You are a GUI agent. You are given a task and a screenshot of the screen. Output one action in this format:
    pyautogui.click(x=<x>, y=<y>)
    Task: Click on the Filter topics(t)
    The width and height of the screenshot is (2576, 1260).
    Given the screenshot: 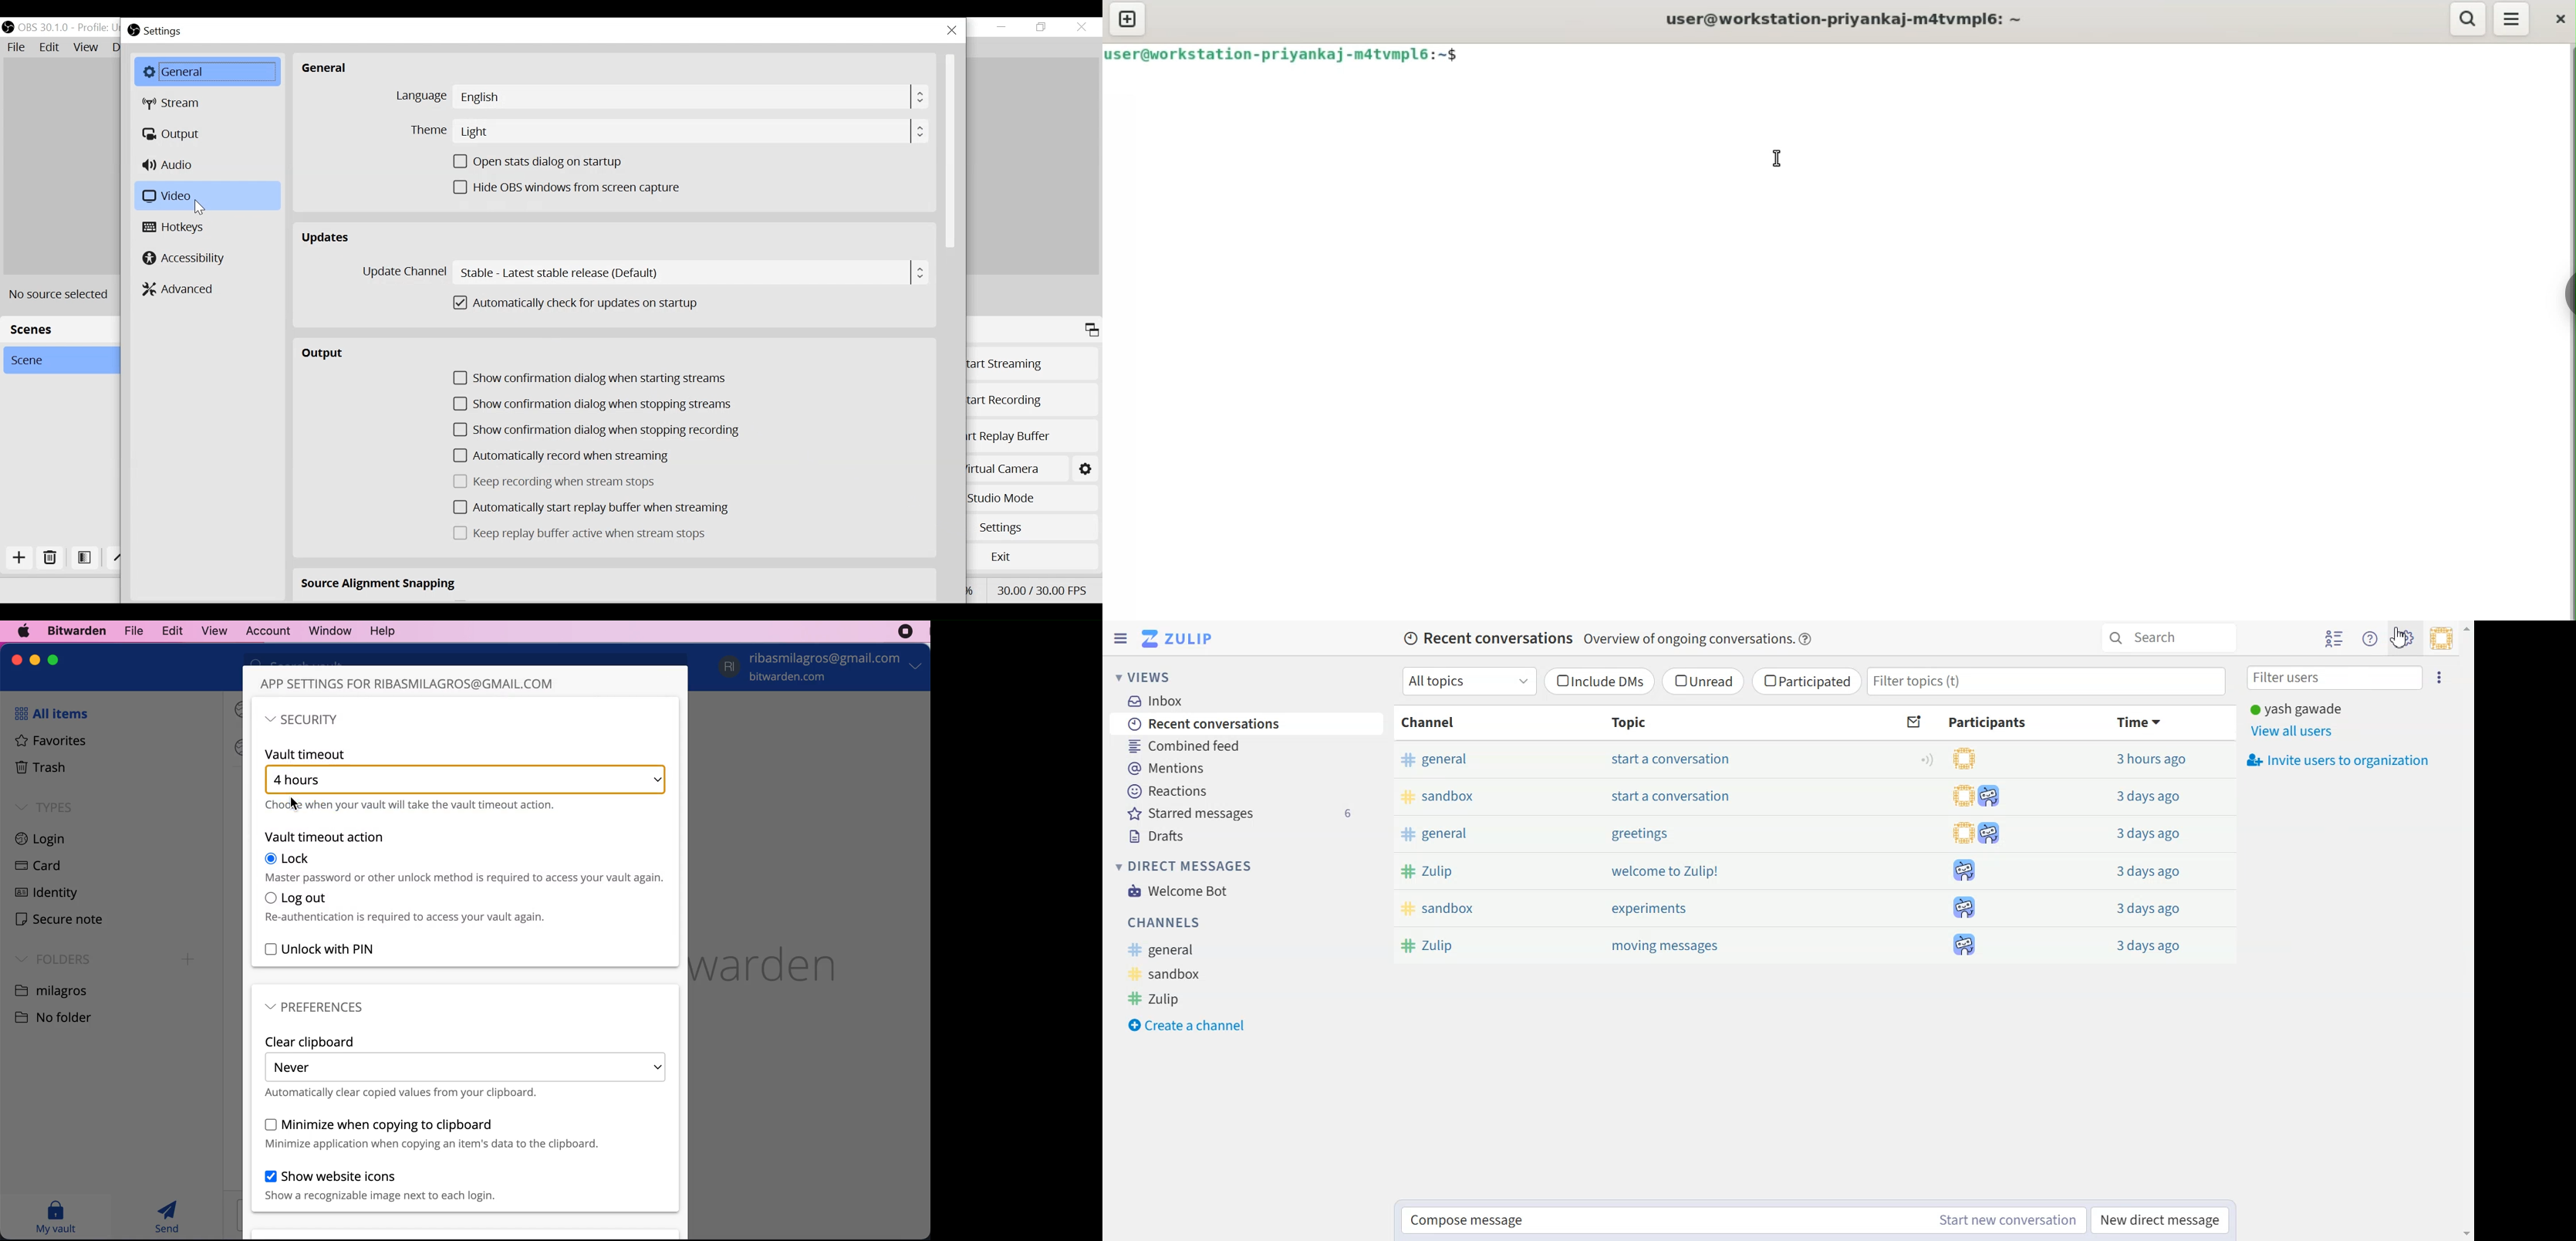 What is the action you would take?
    pyautogui.click(x=2047, y=681)
    